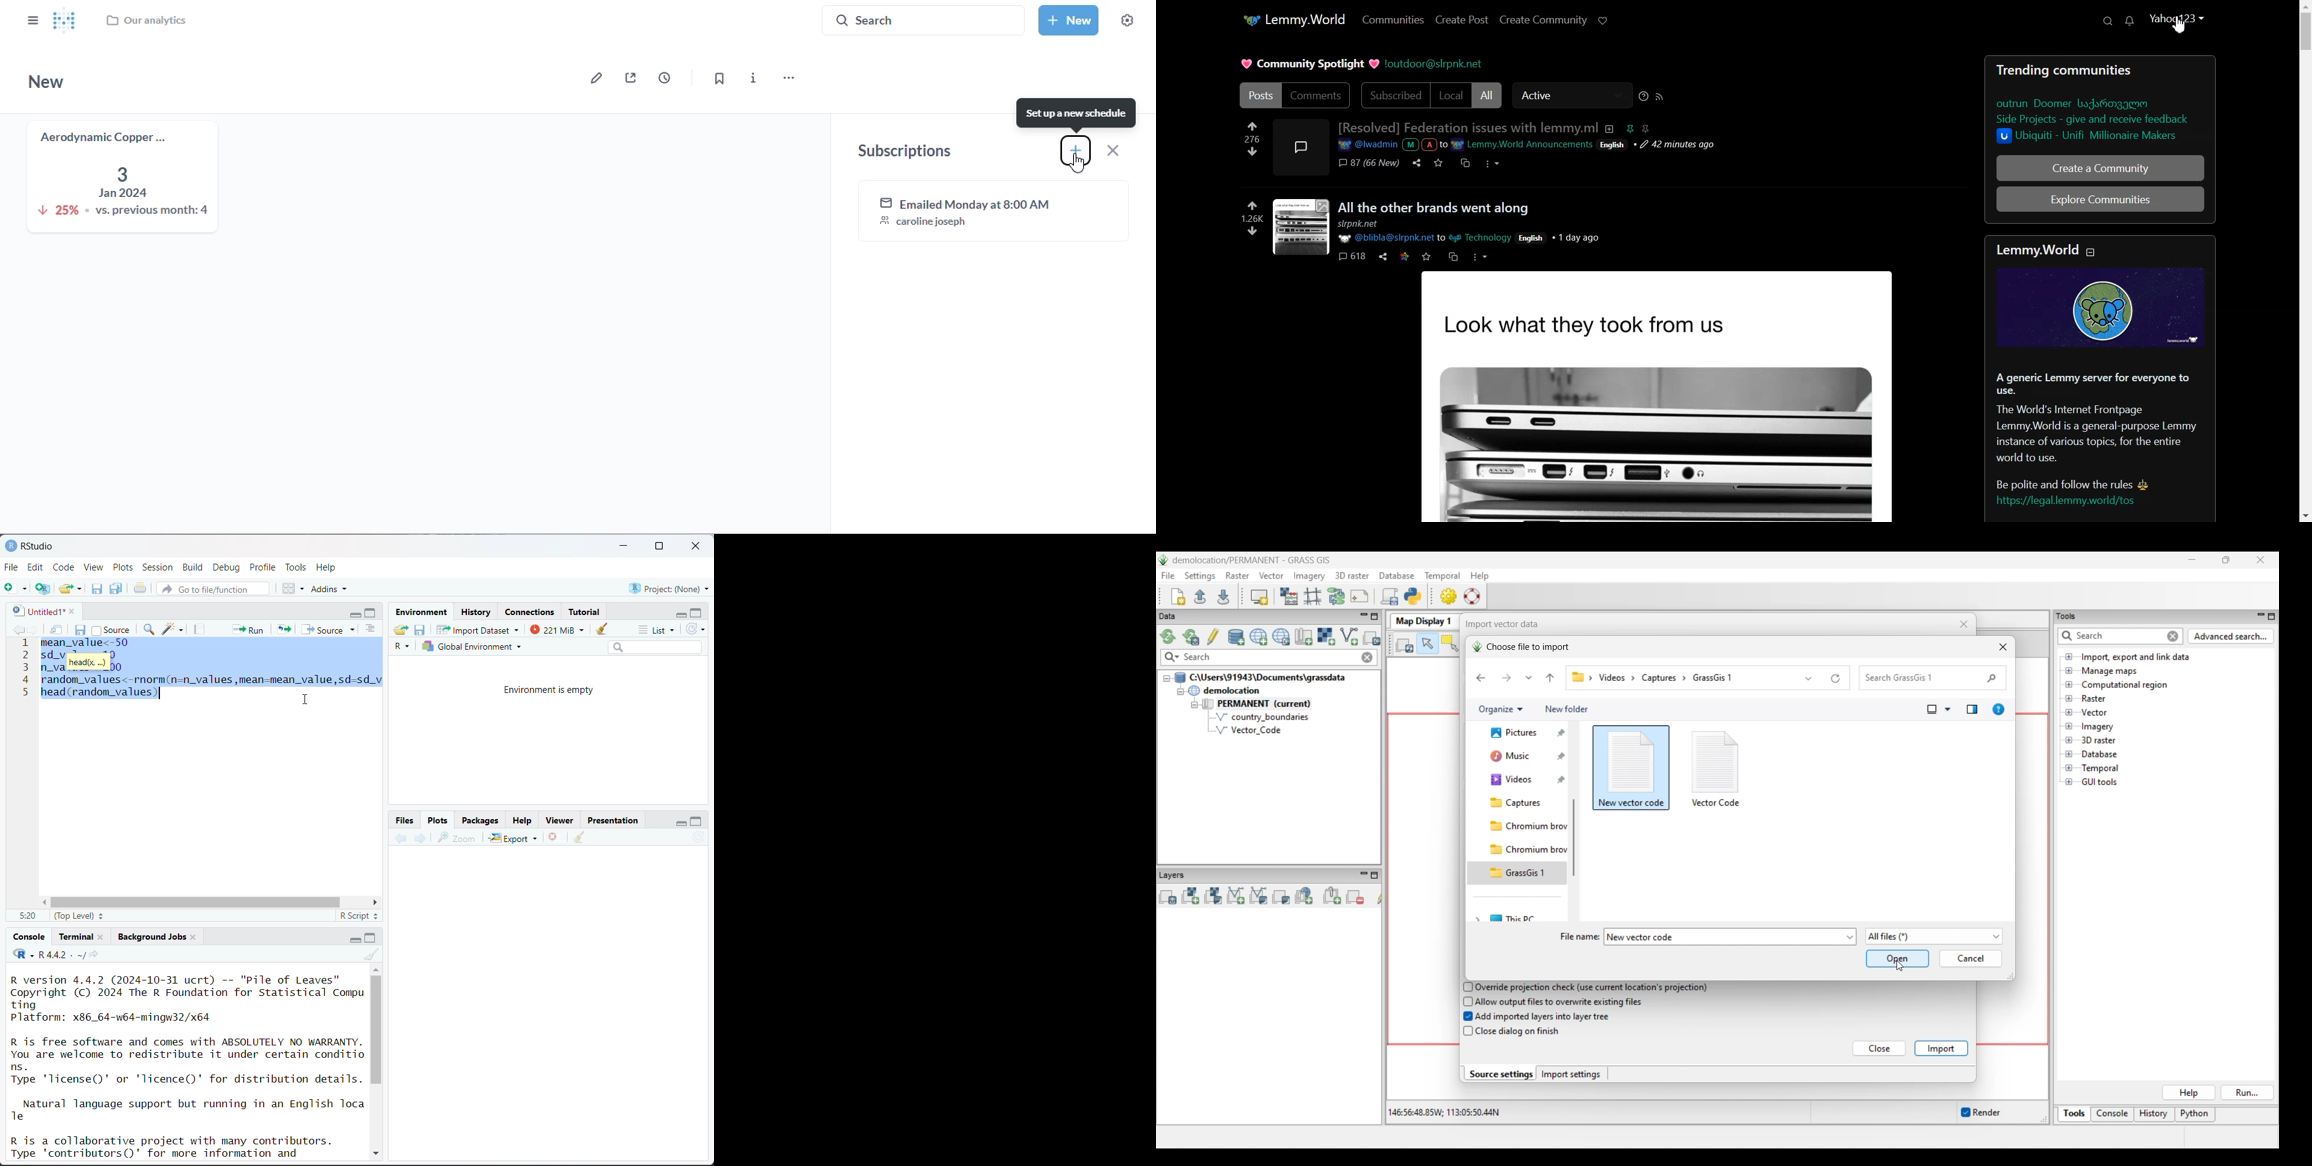  What do you see at coordinates (419, 838) in the screenshot?
I see `next plot` at bounding box center [419, 838].